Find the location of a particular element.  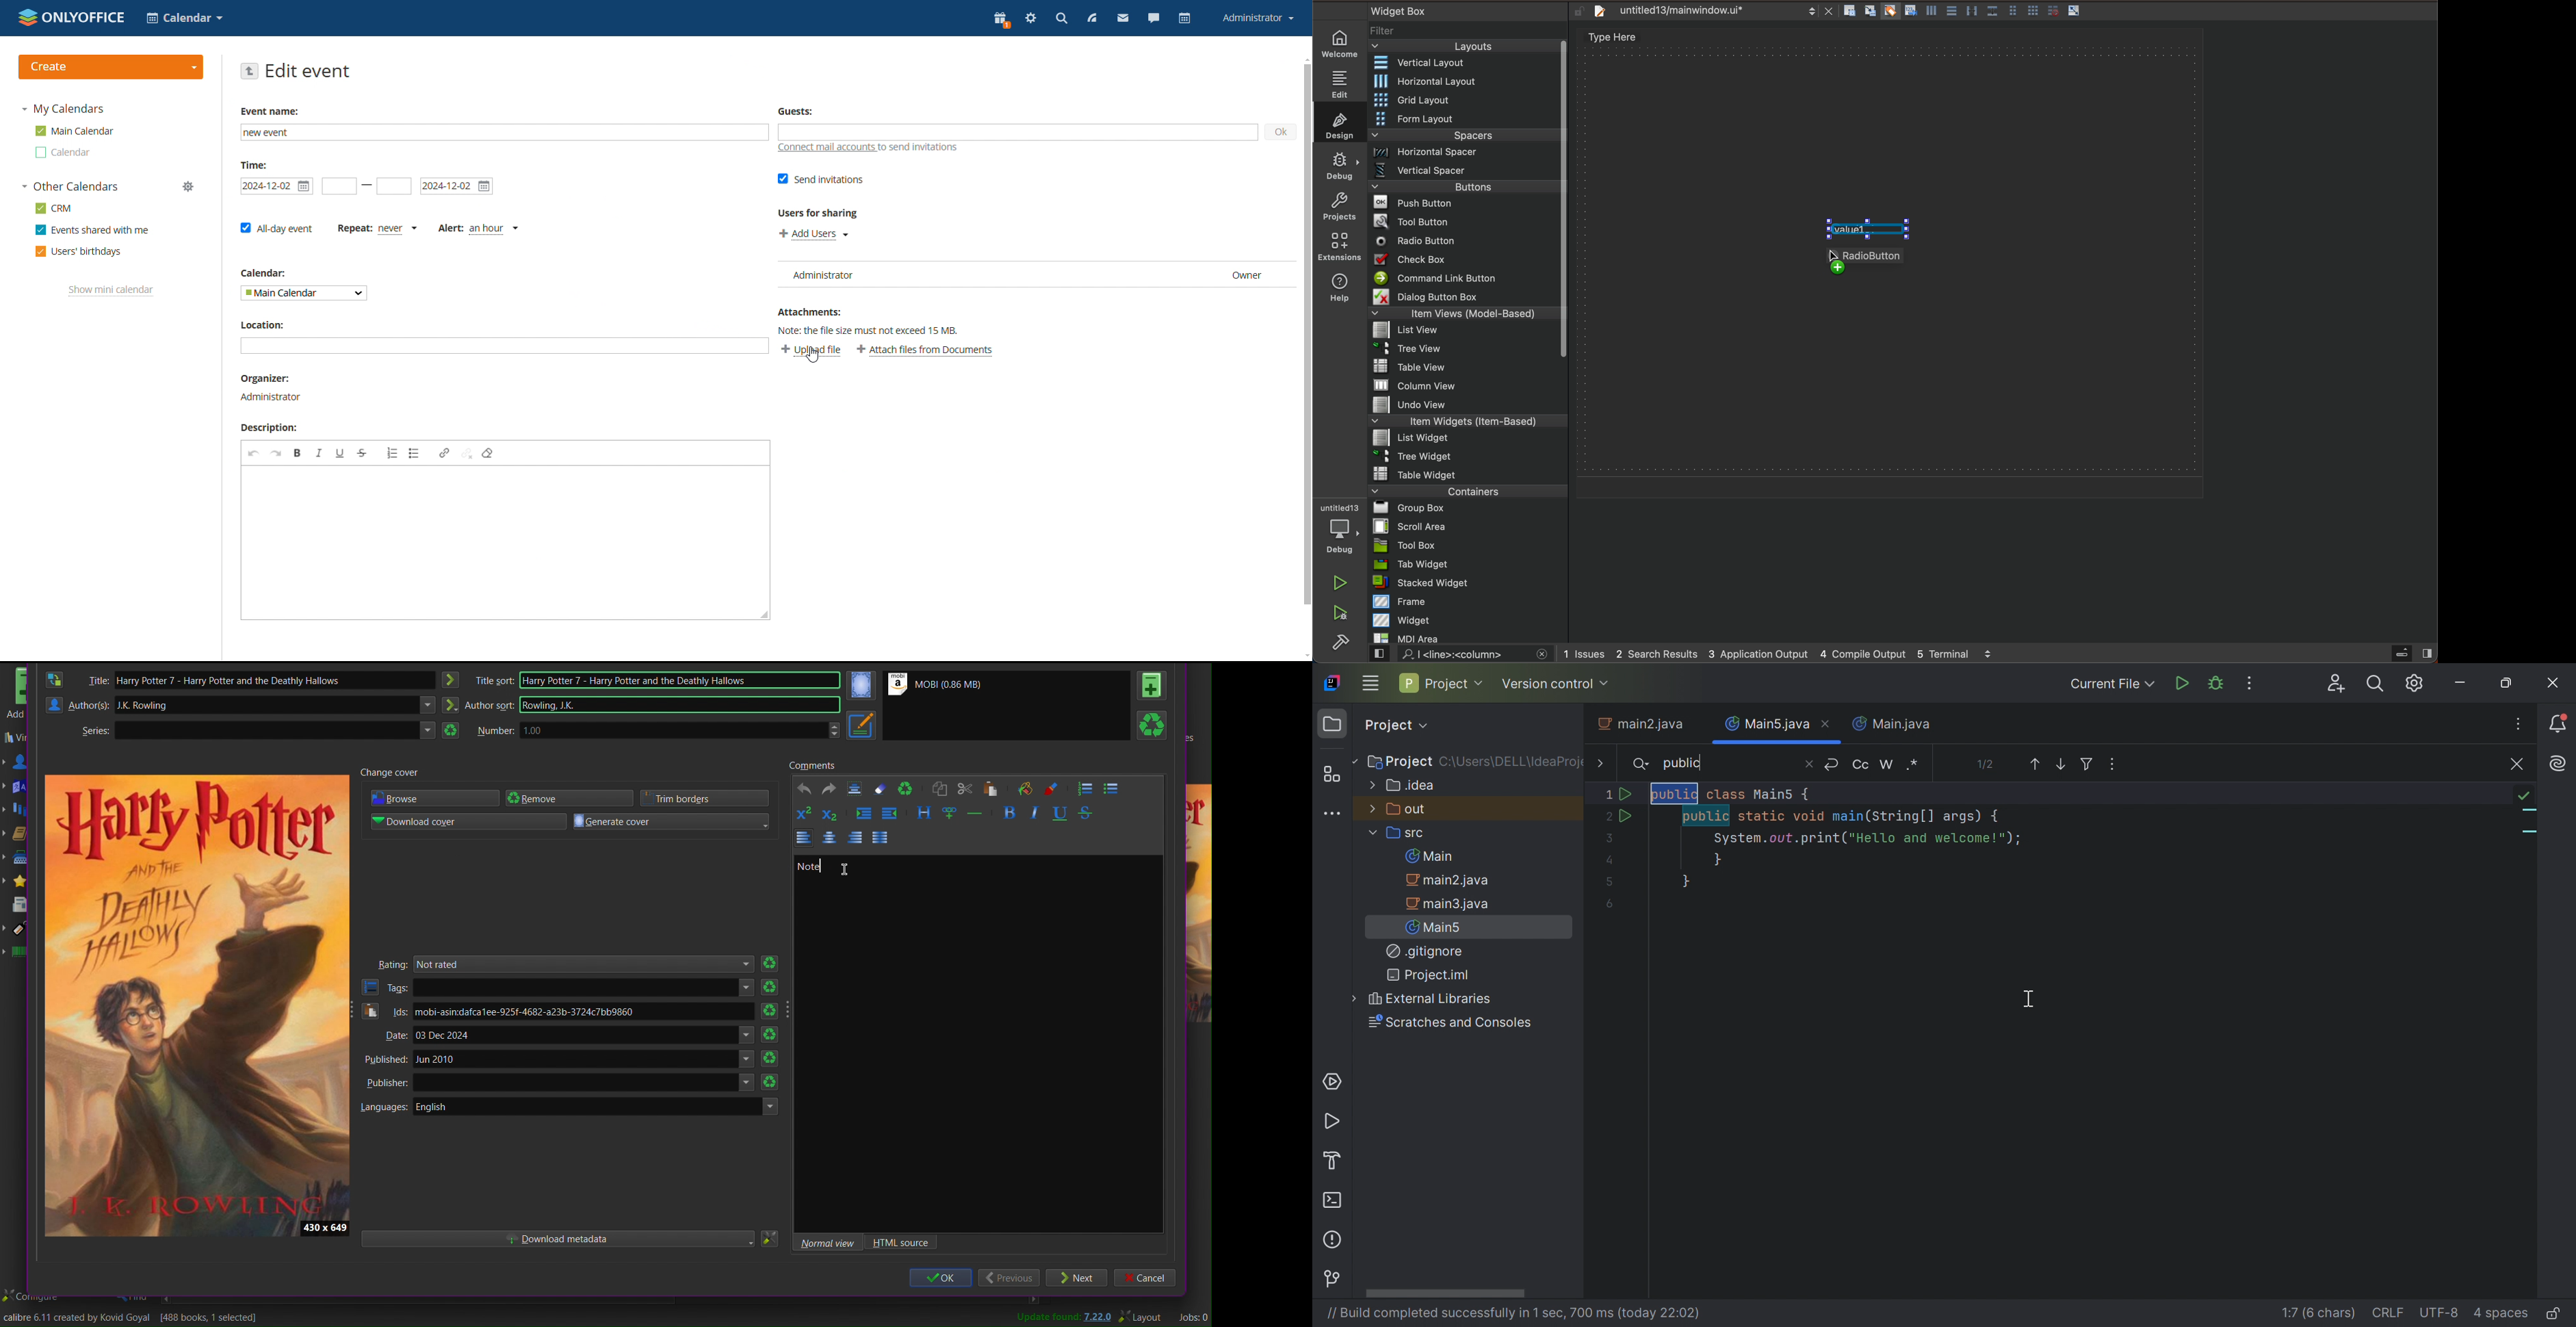

Main.java is located at coordinates (1892, 723).